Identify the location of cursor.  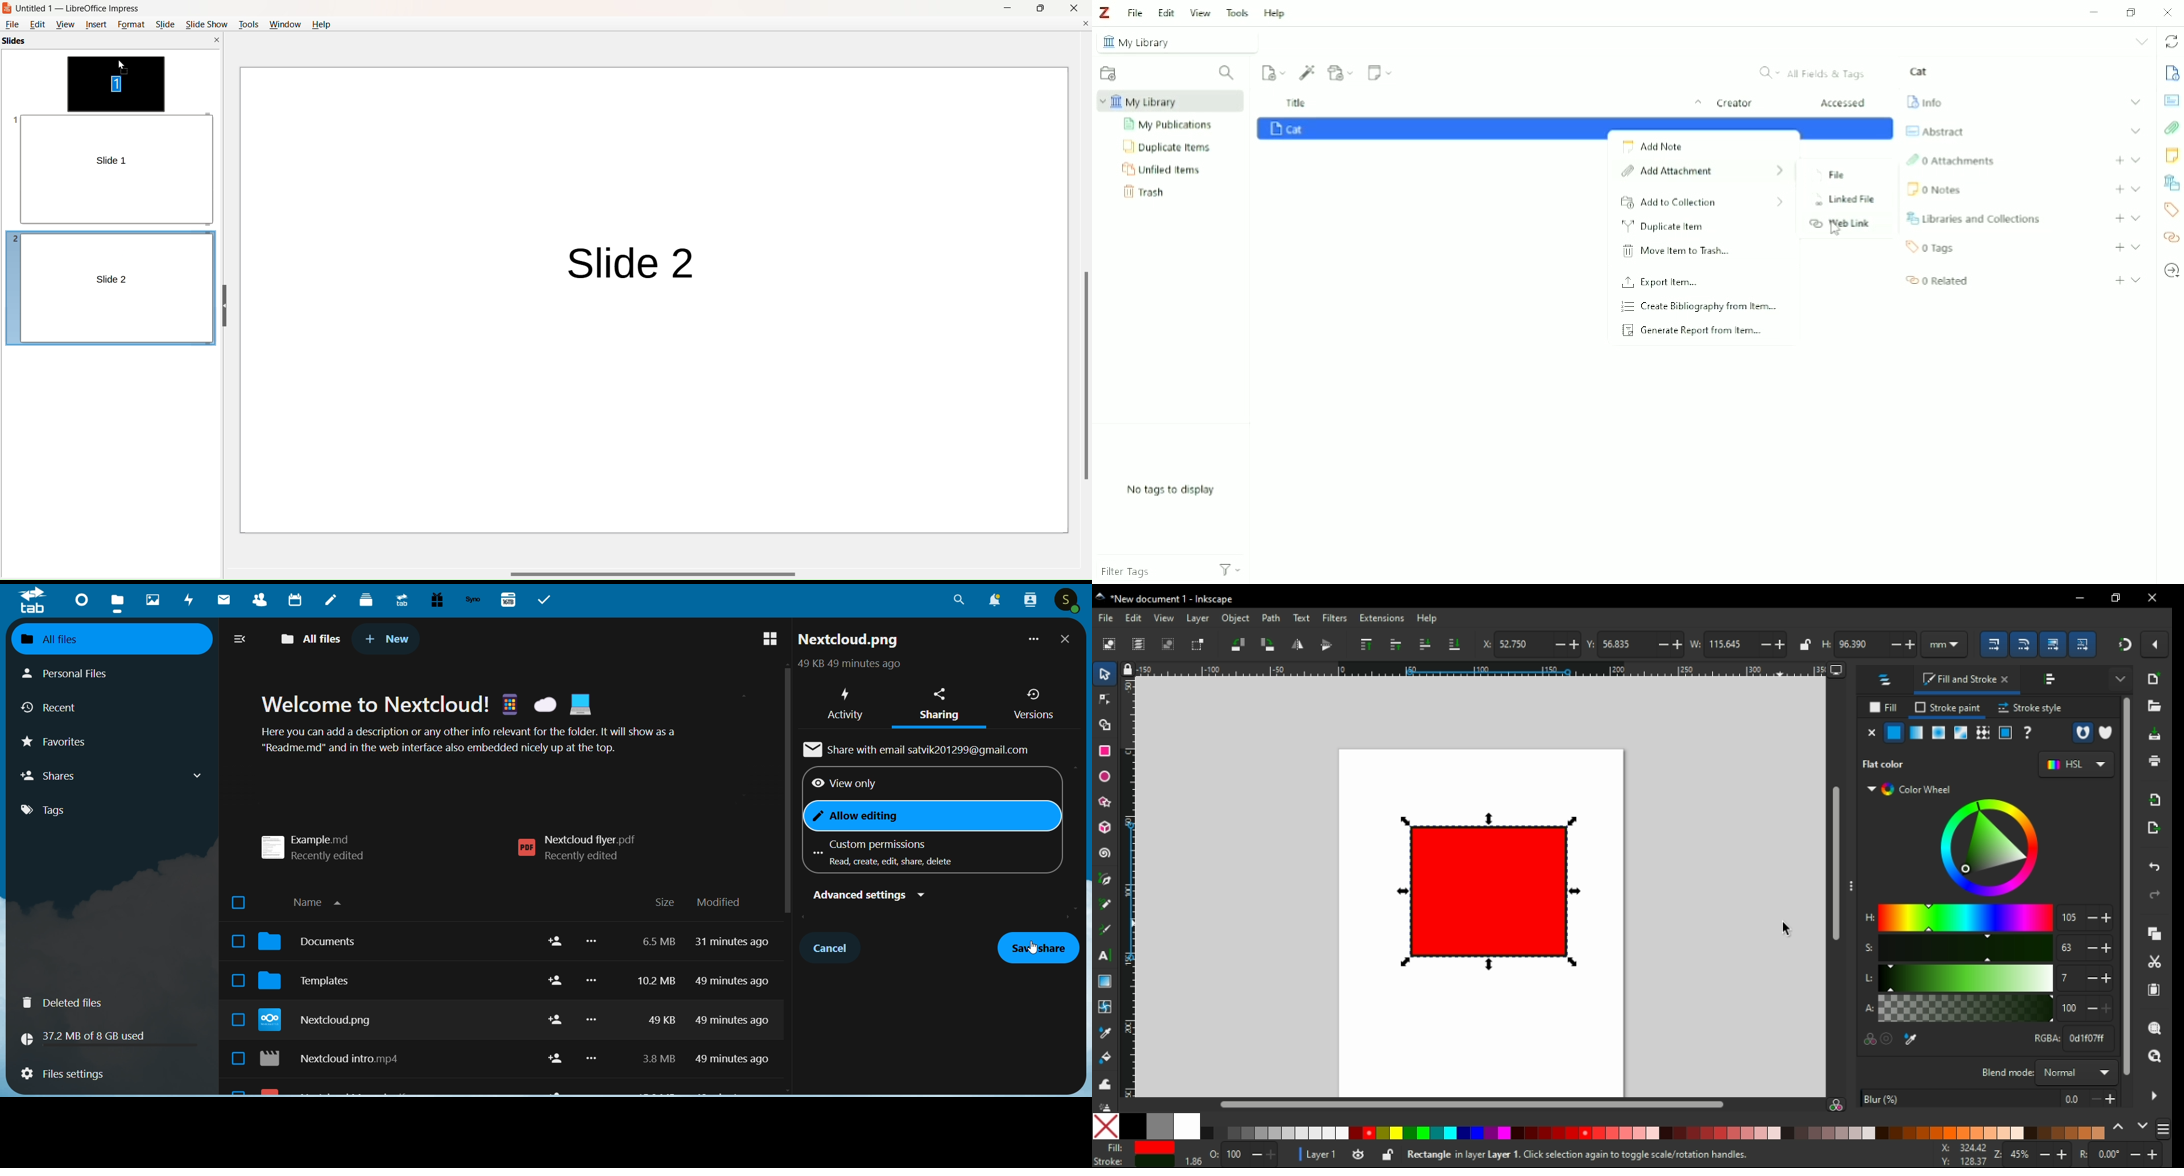
(1784, 930).